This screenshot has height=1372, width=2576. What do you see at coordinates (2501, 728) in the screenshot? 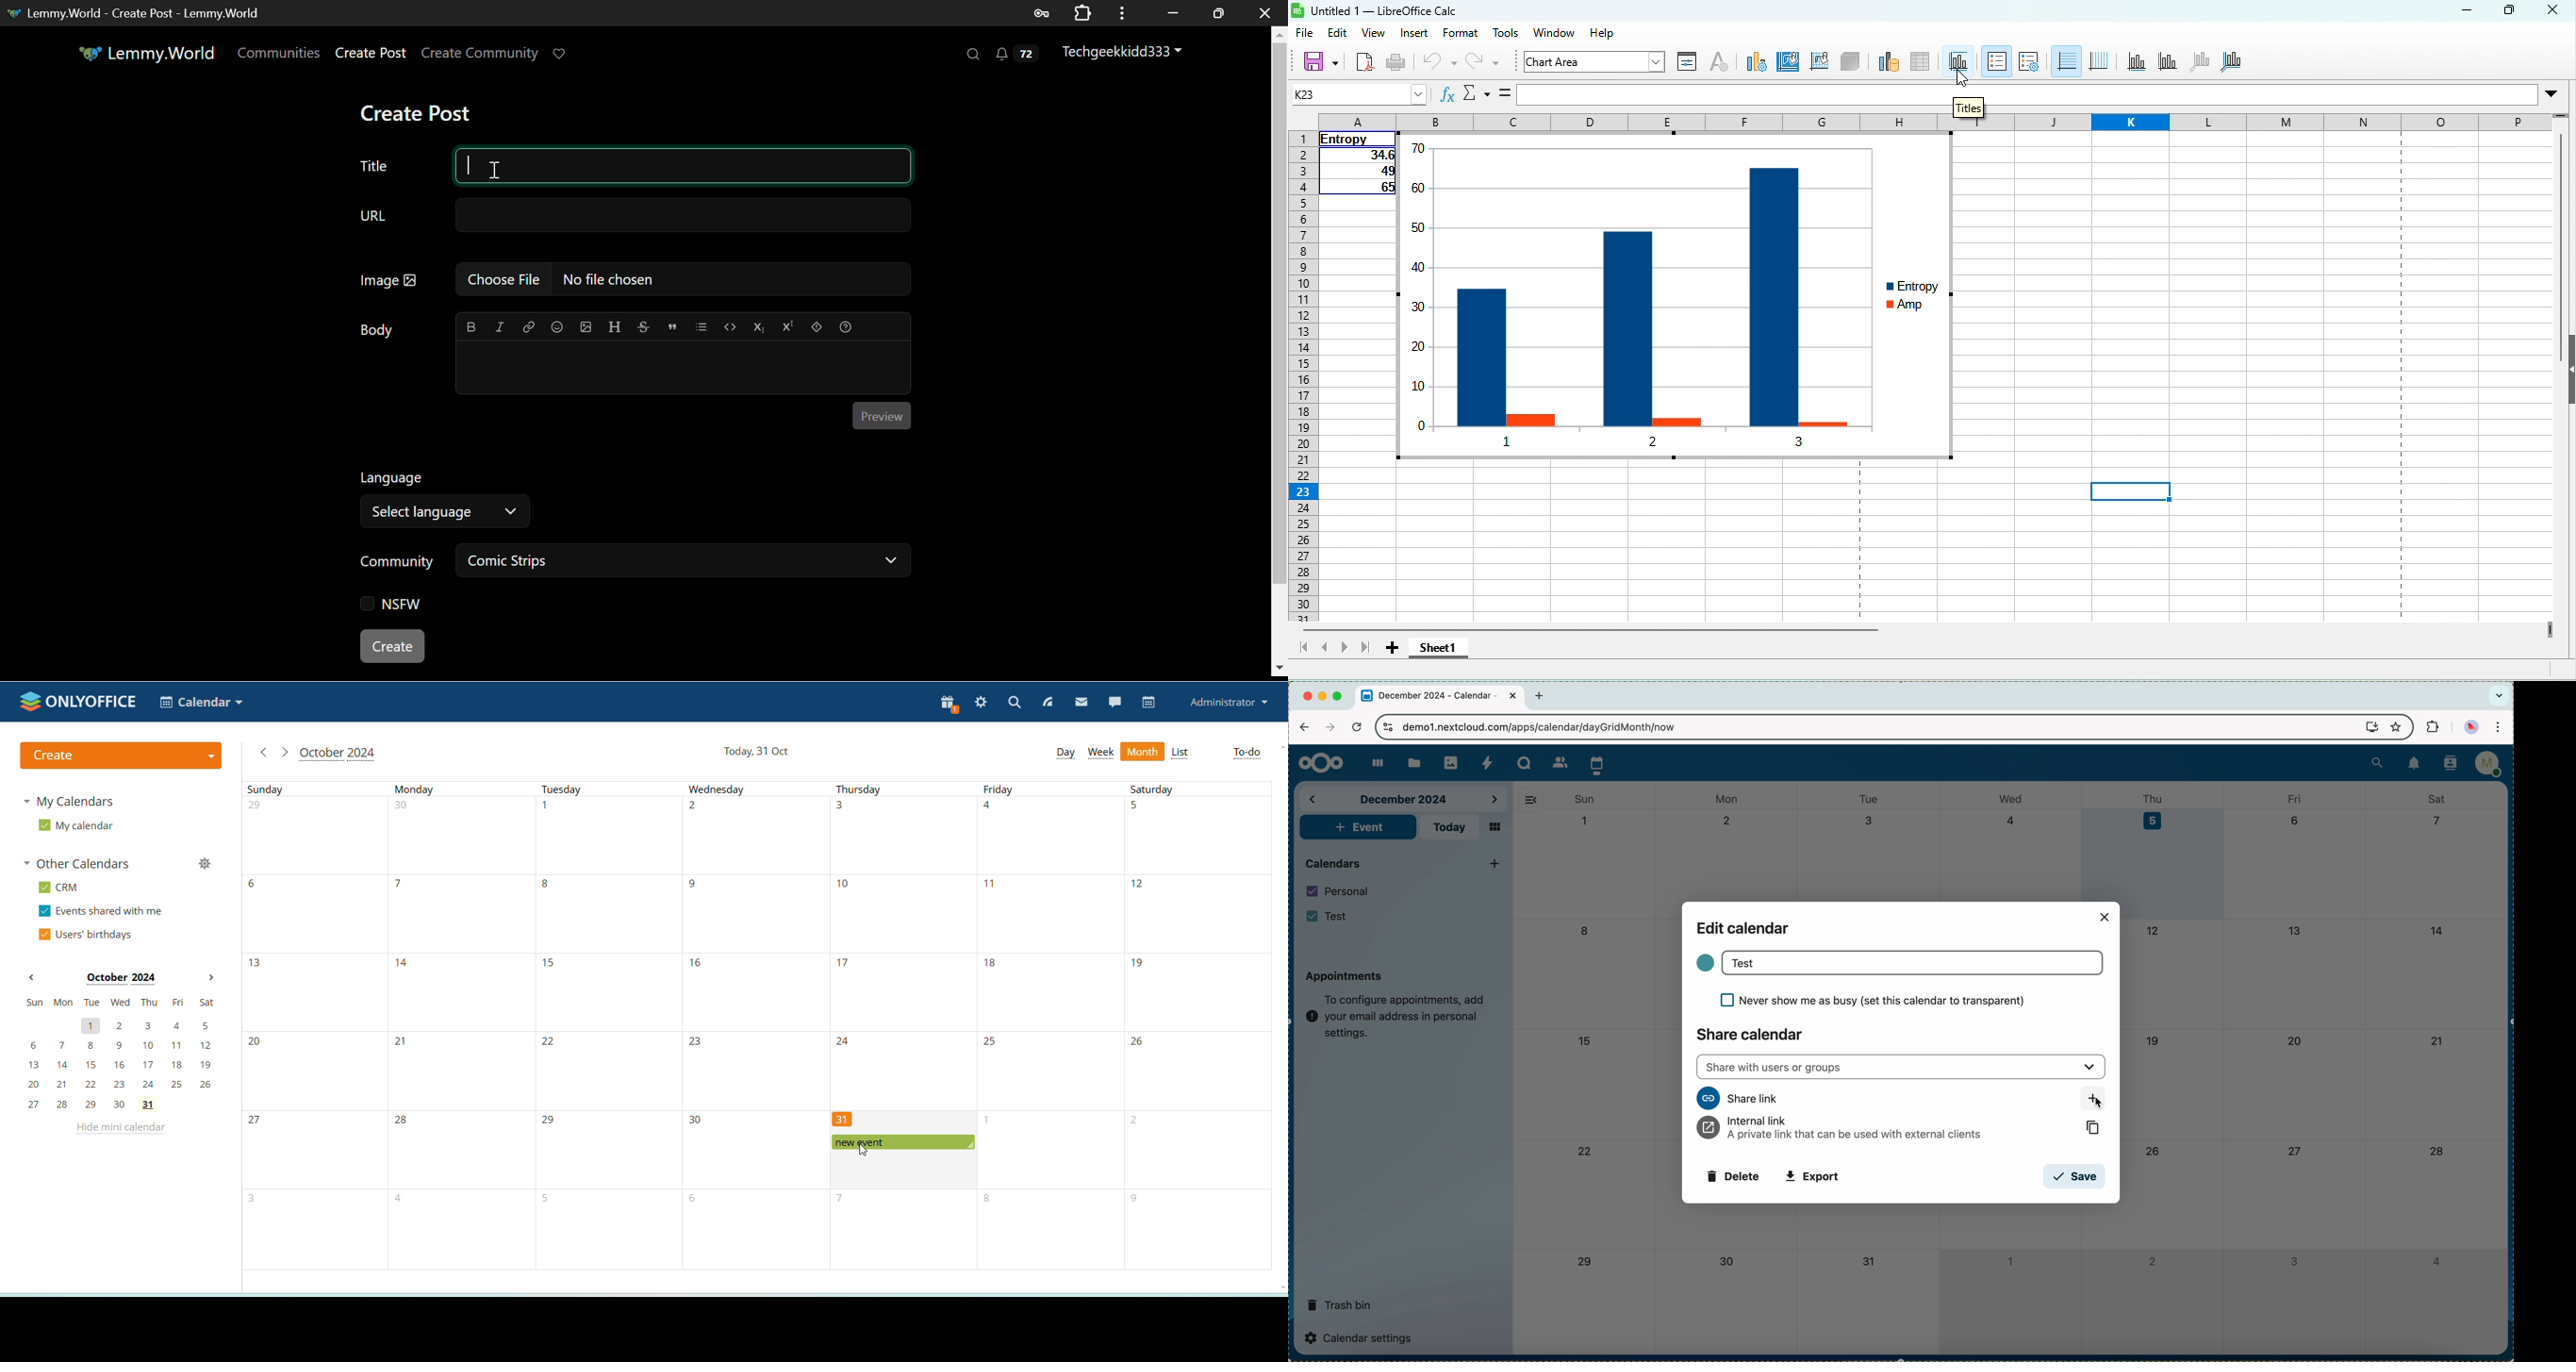
I see `customize and control Google Chrome` at bounding box center [2501, 728].